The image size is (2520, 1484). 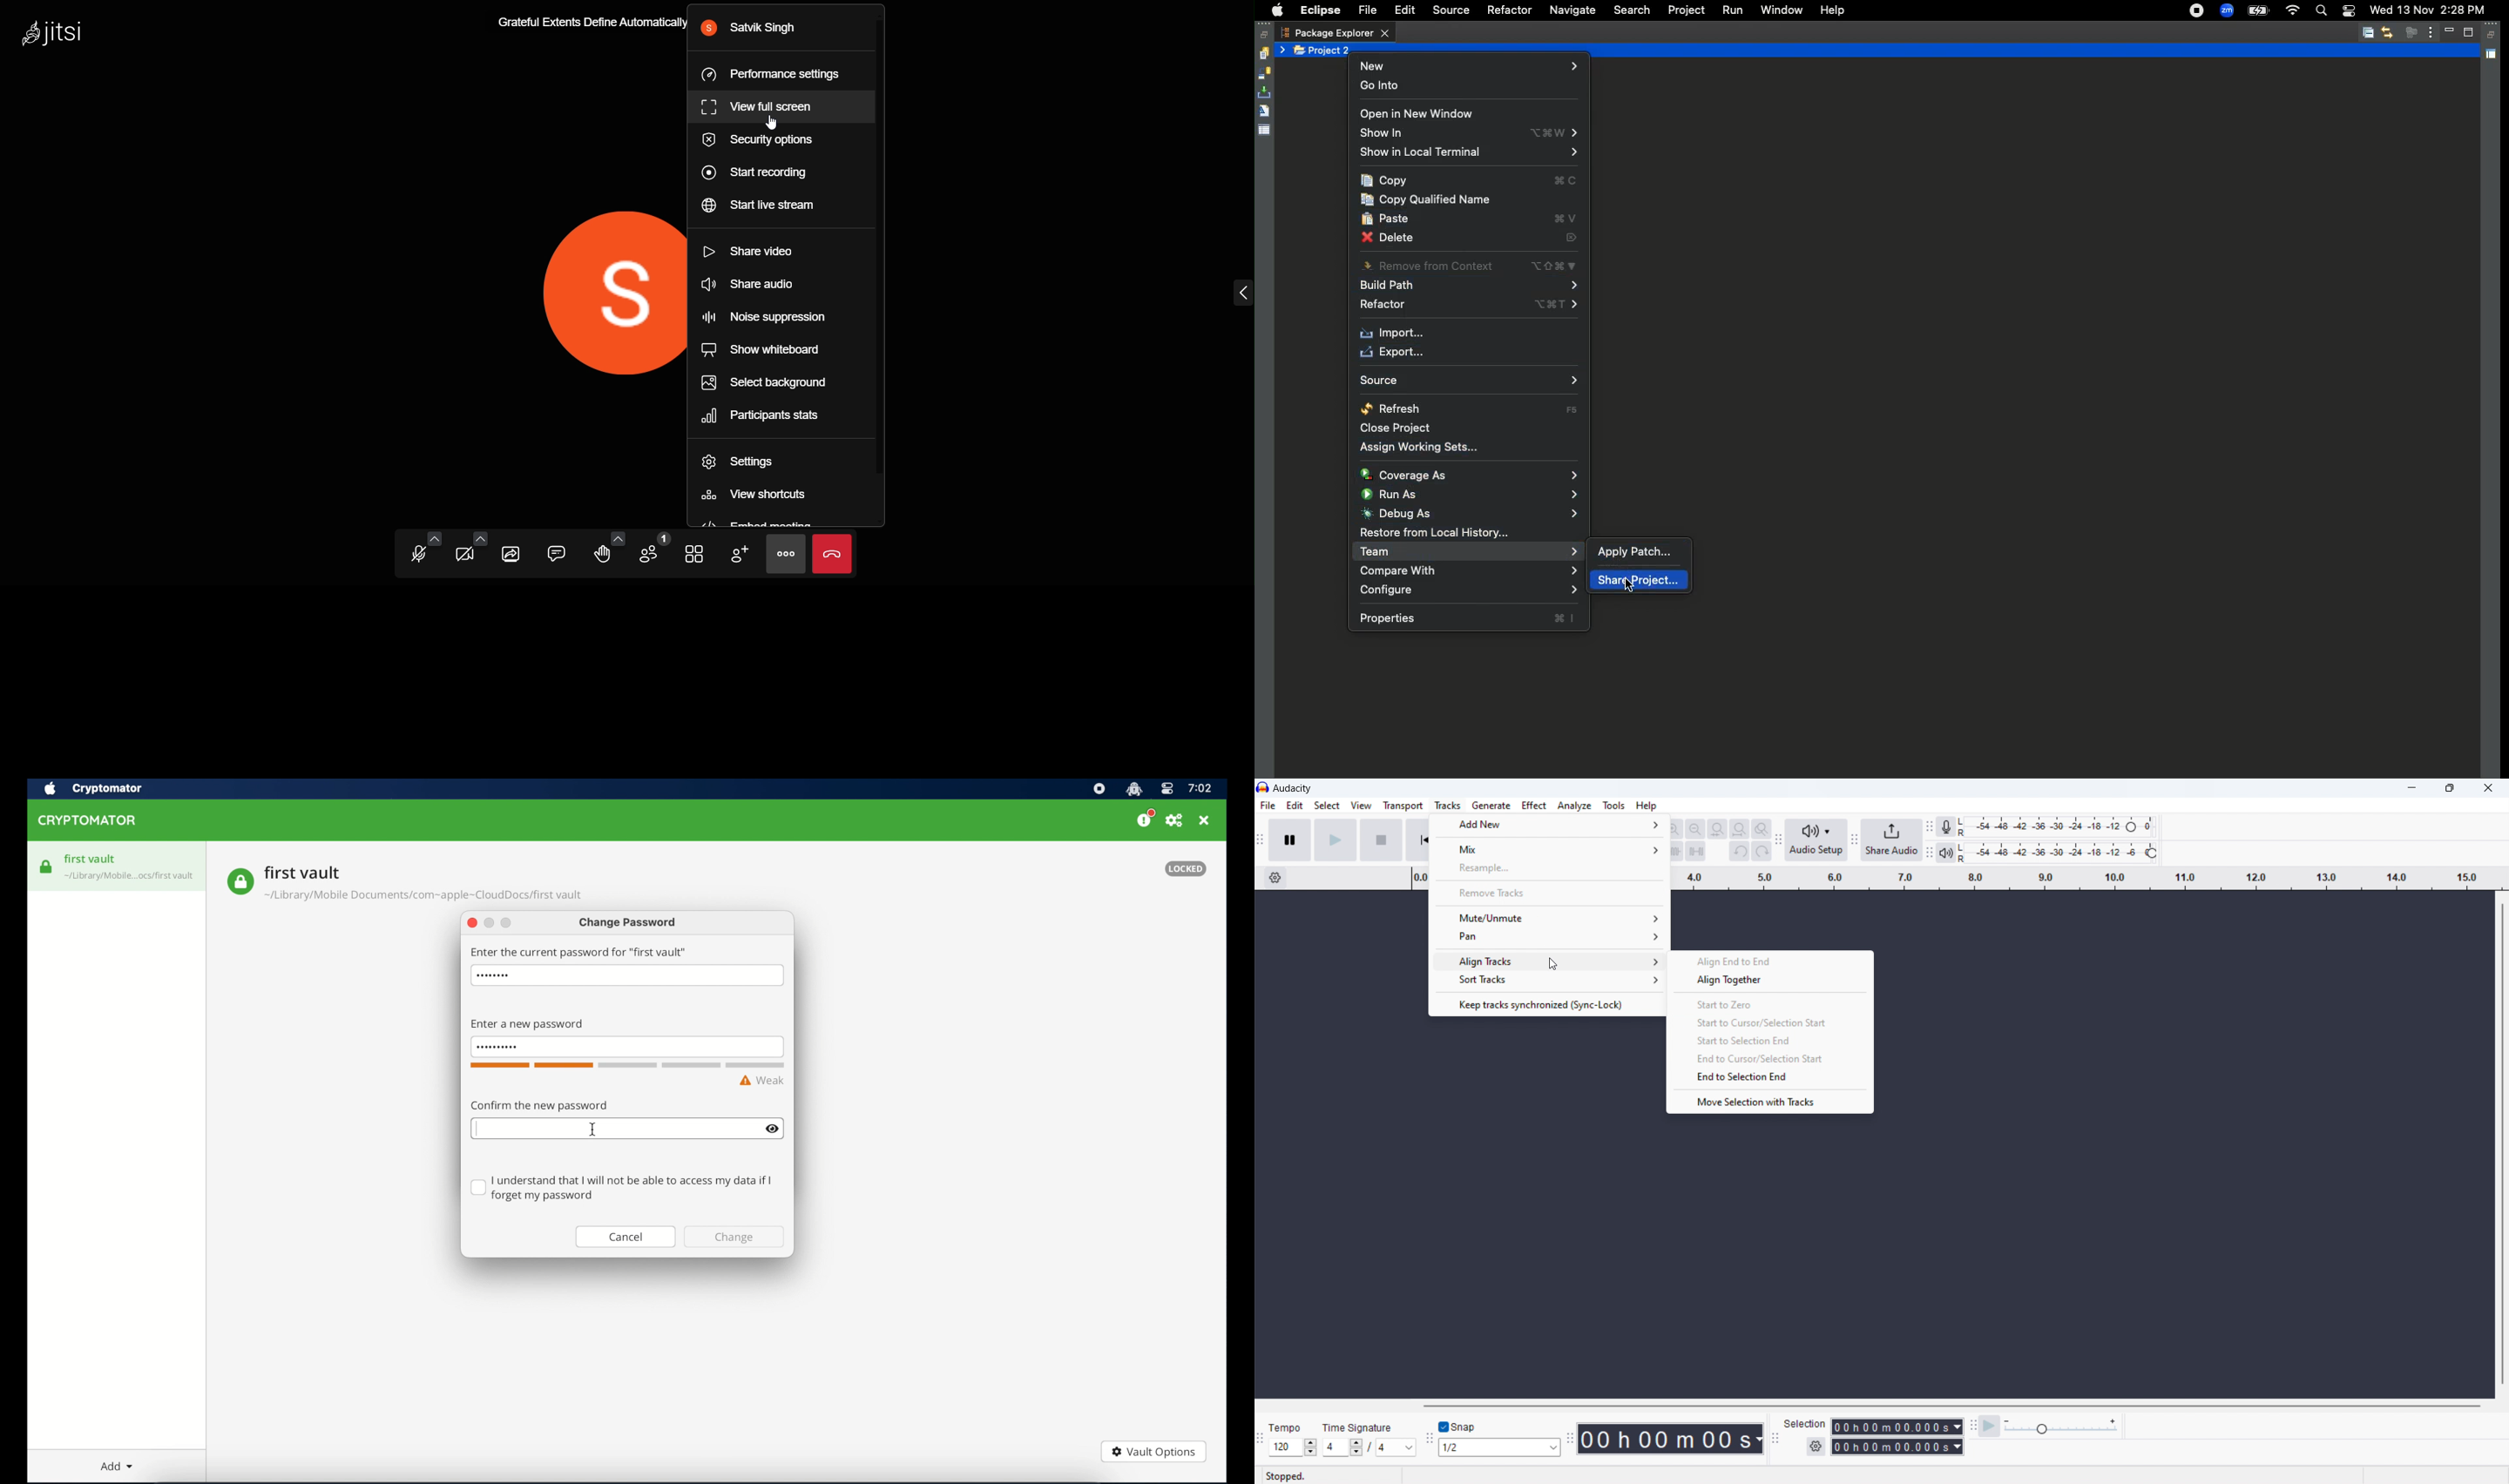 What do you see at coordinates (1646, 806) in the screenshot?
I see `help` at bounding box center [1646, 806].